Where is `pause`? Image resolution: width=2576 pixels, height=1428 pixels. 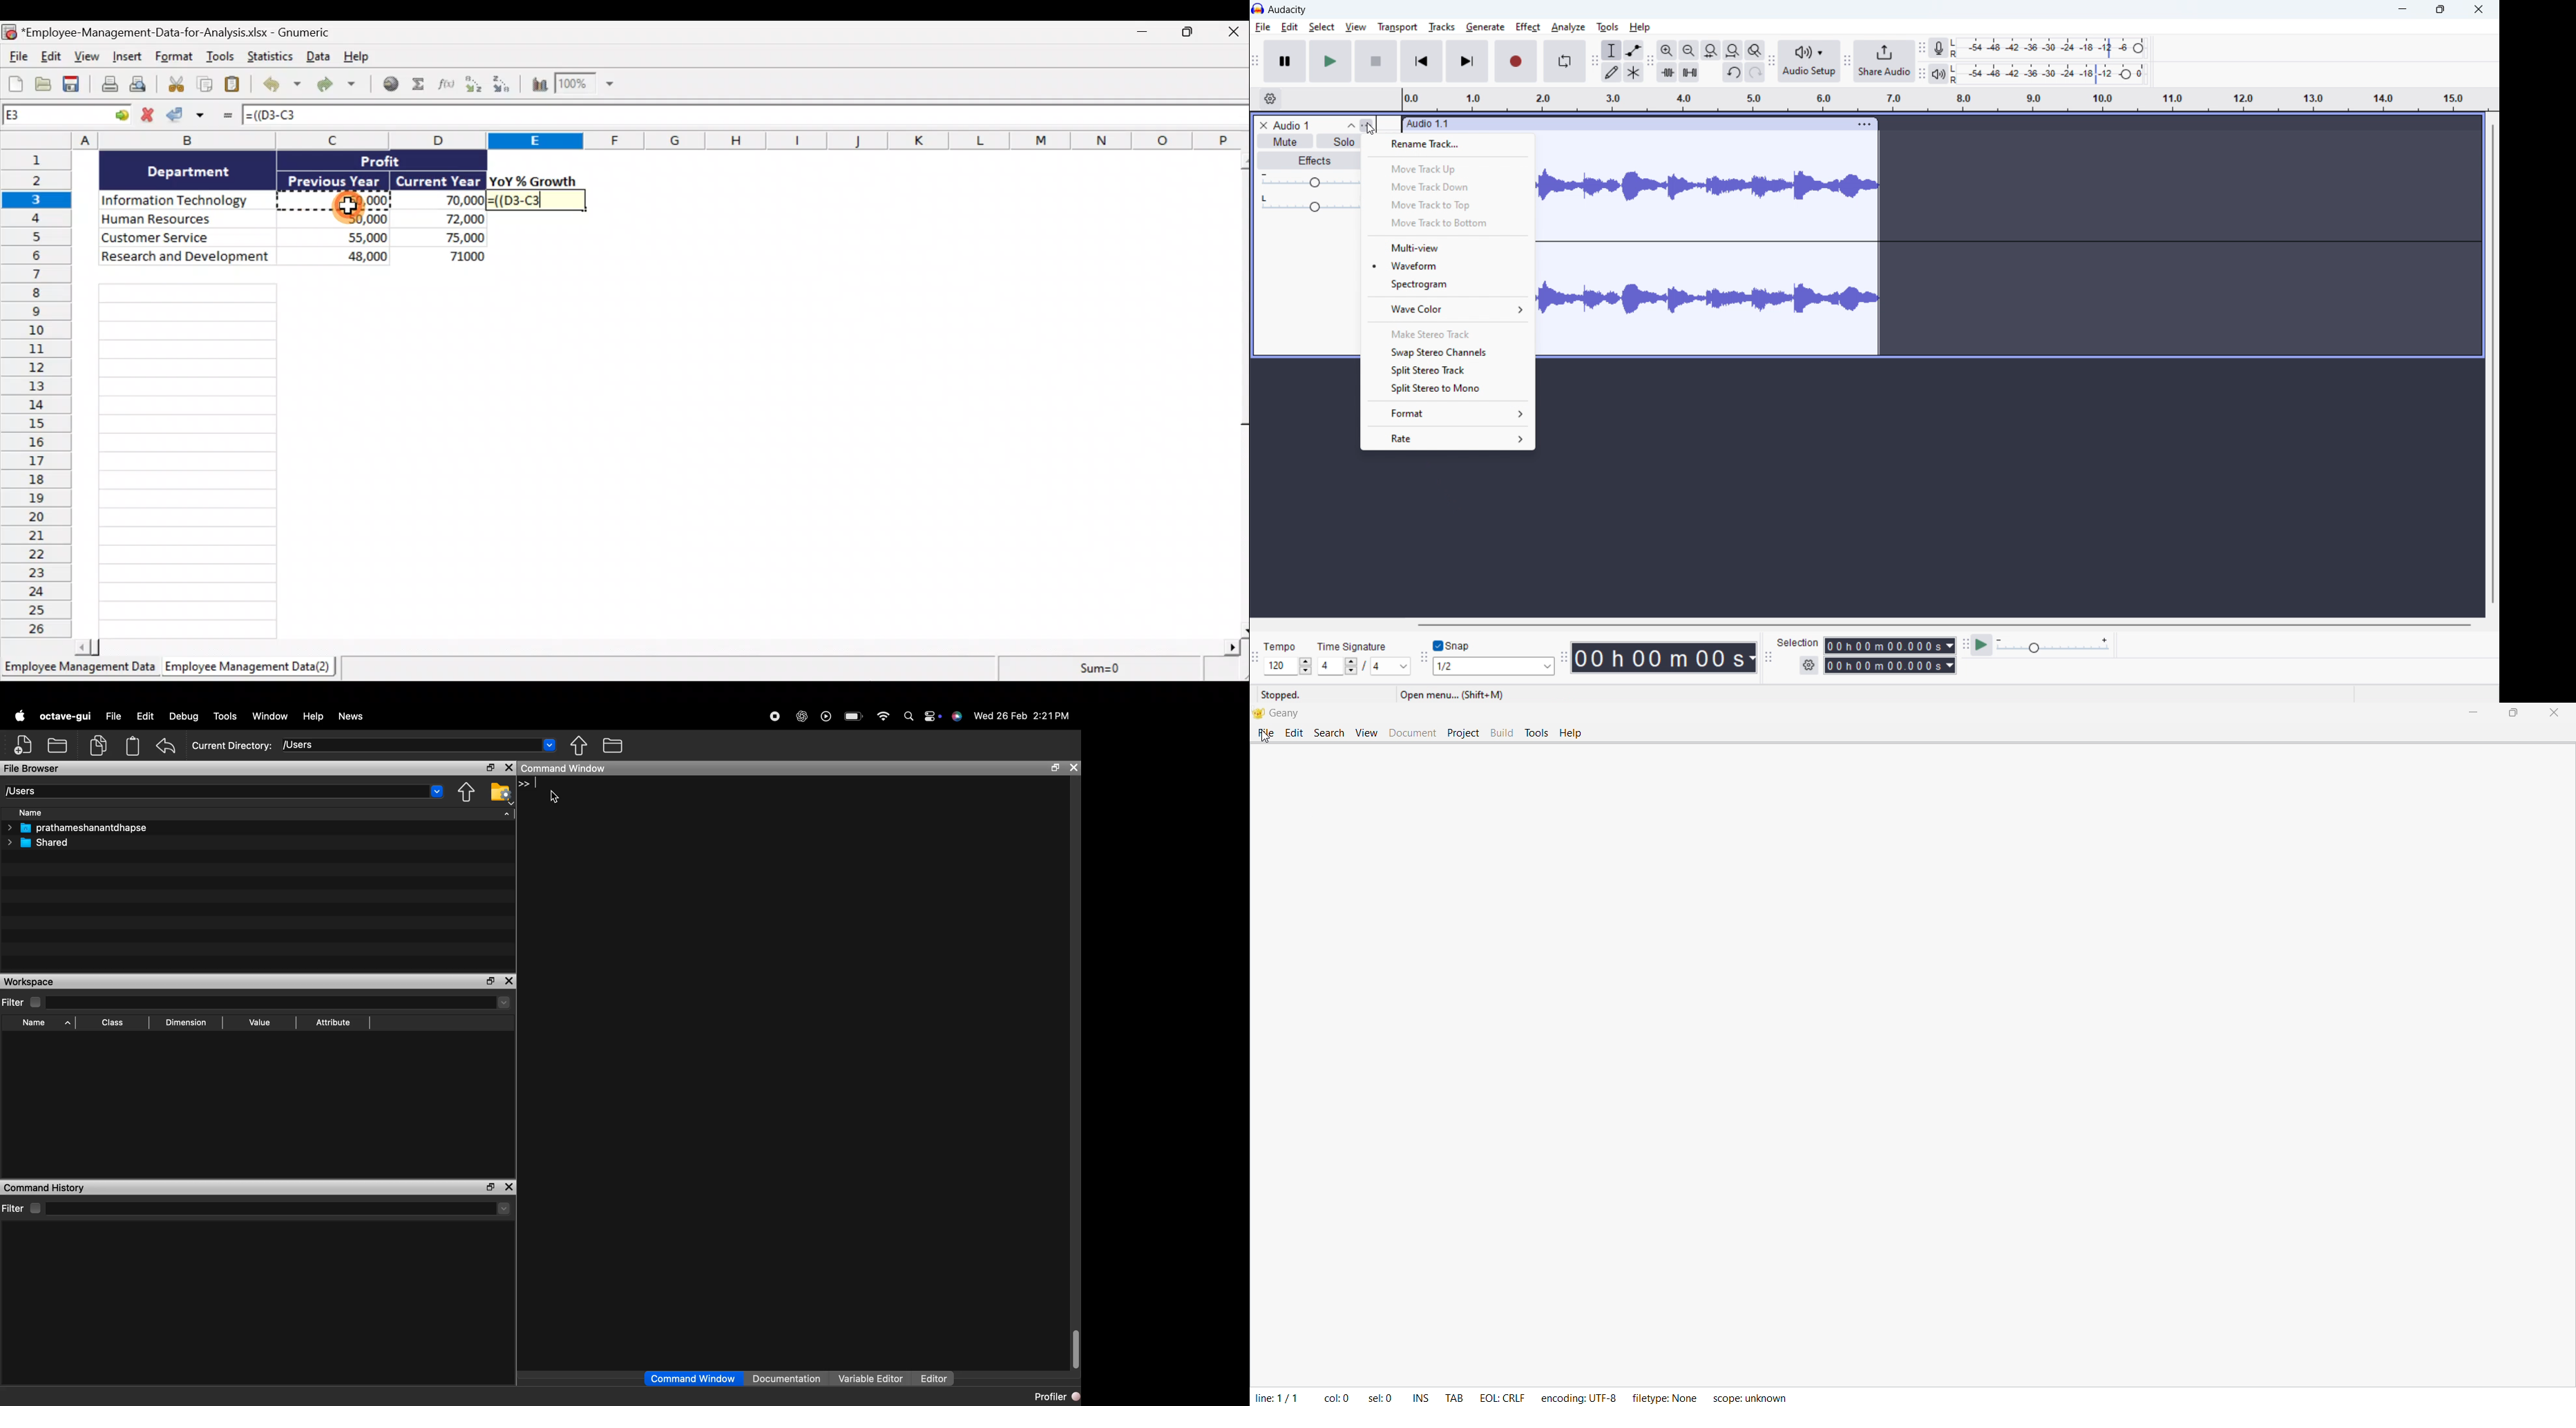
pause is located at coordinates (1285, 61).